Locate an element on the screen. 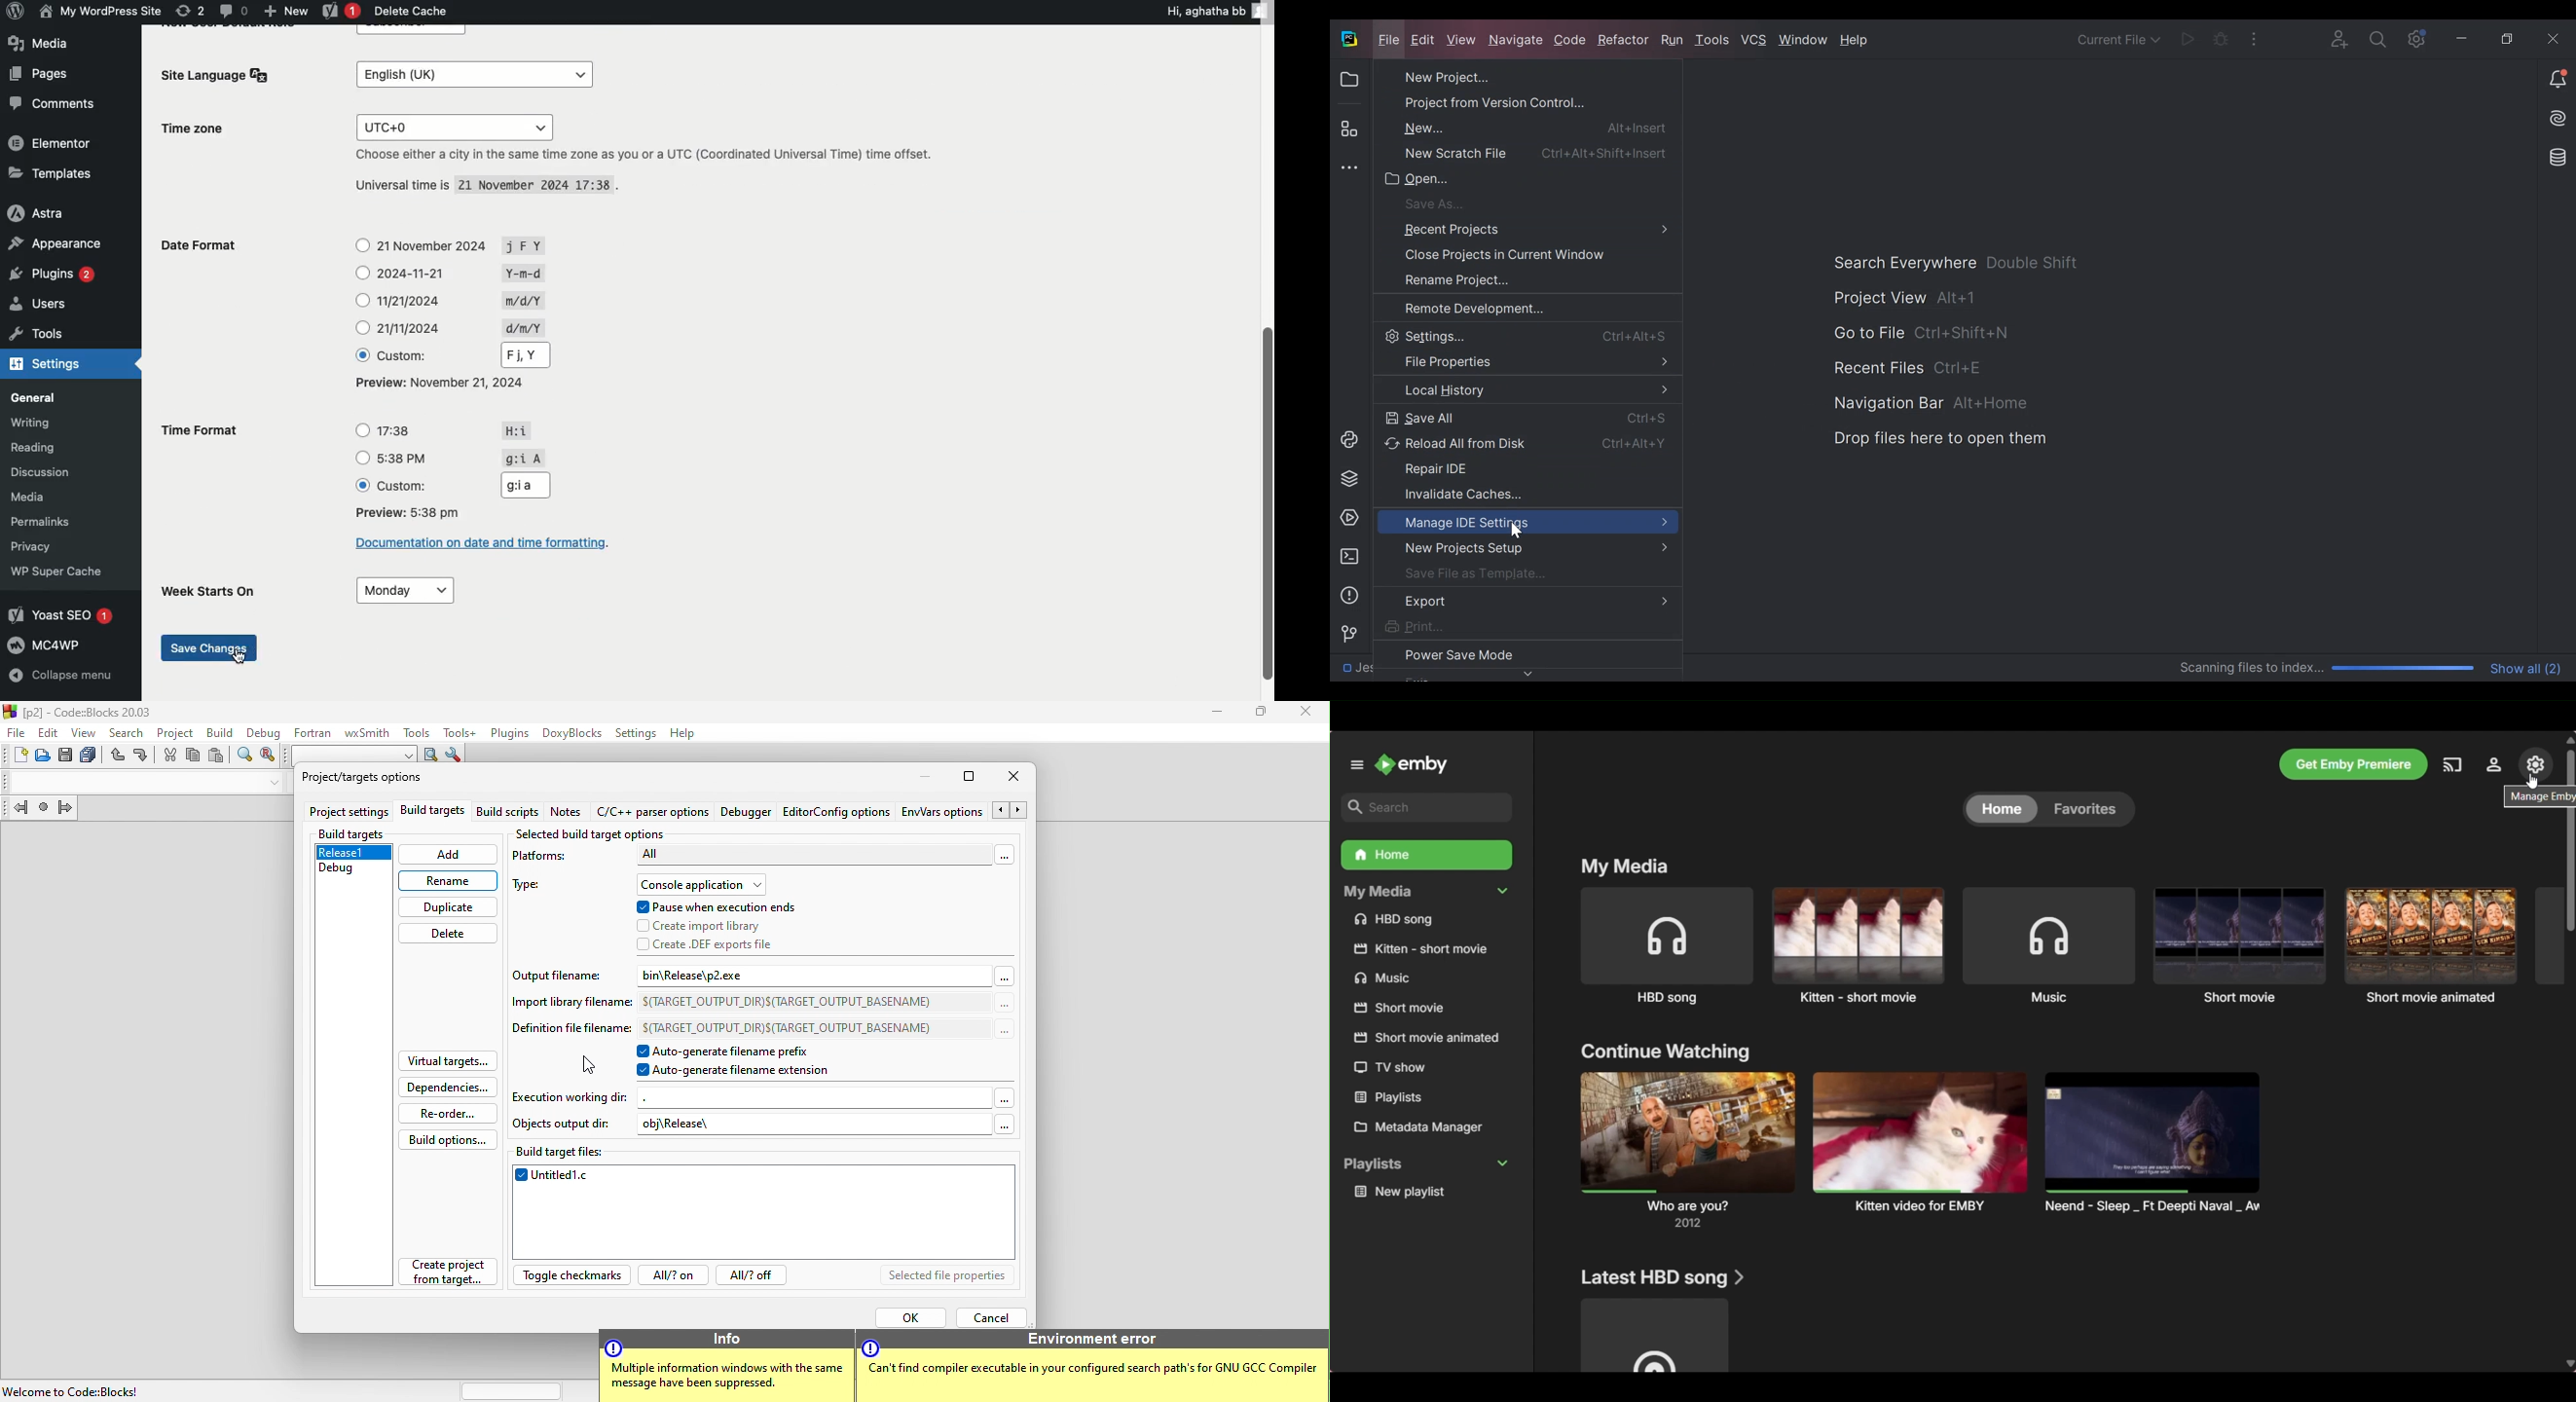  Code with Me is located at coordinates (2341, 38).